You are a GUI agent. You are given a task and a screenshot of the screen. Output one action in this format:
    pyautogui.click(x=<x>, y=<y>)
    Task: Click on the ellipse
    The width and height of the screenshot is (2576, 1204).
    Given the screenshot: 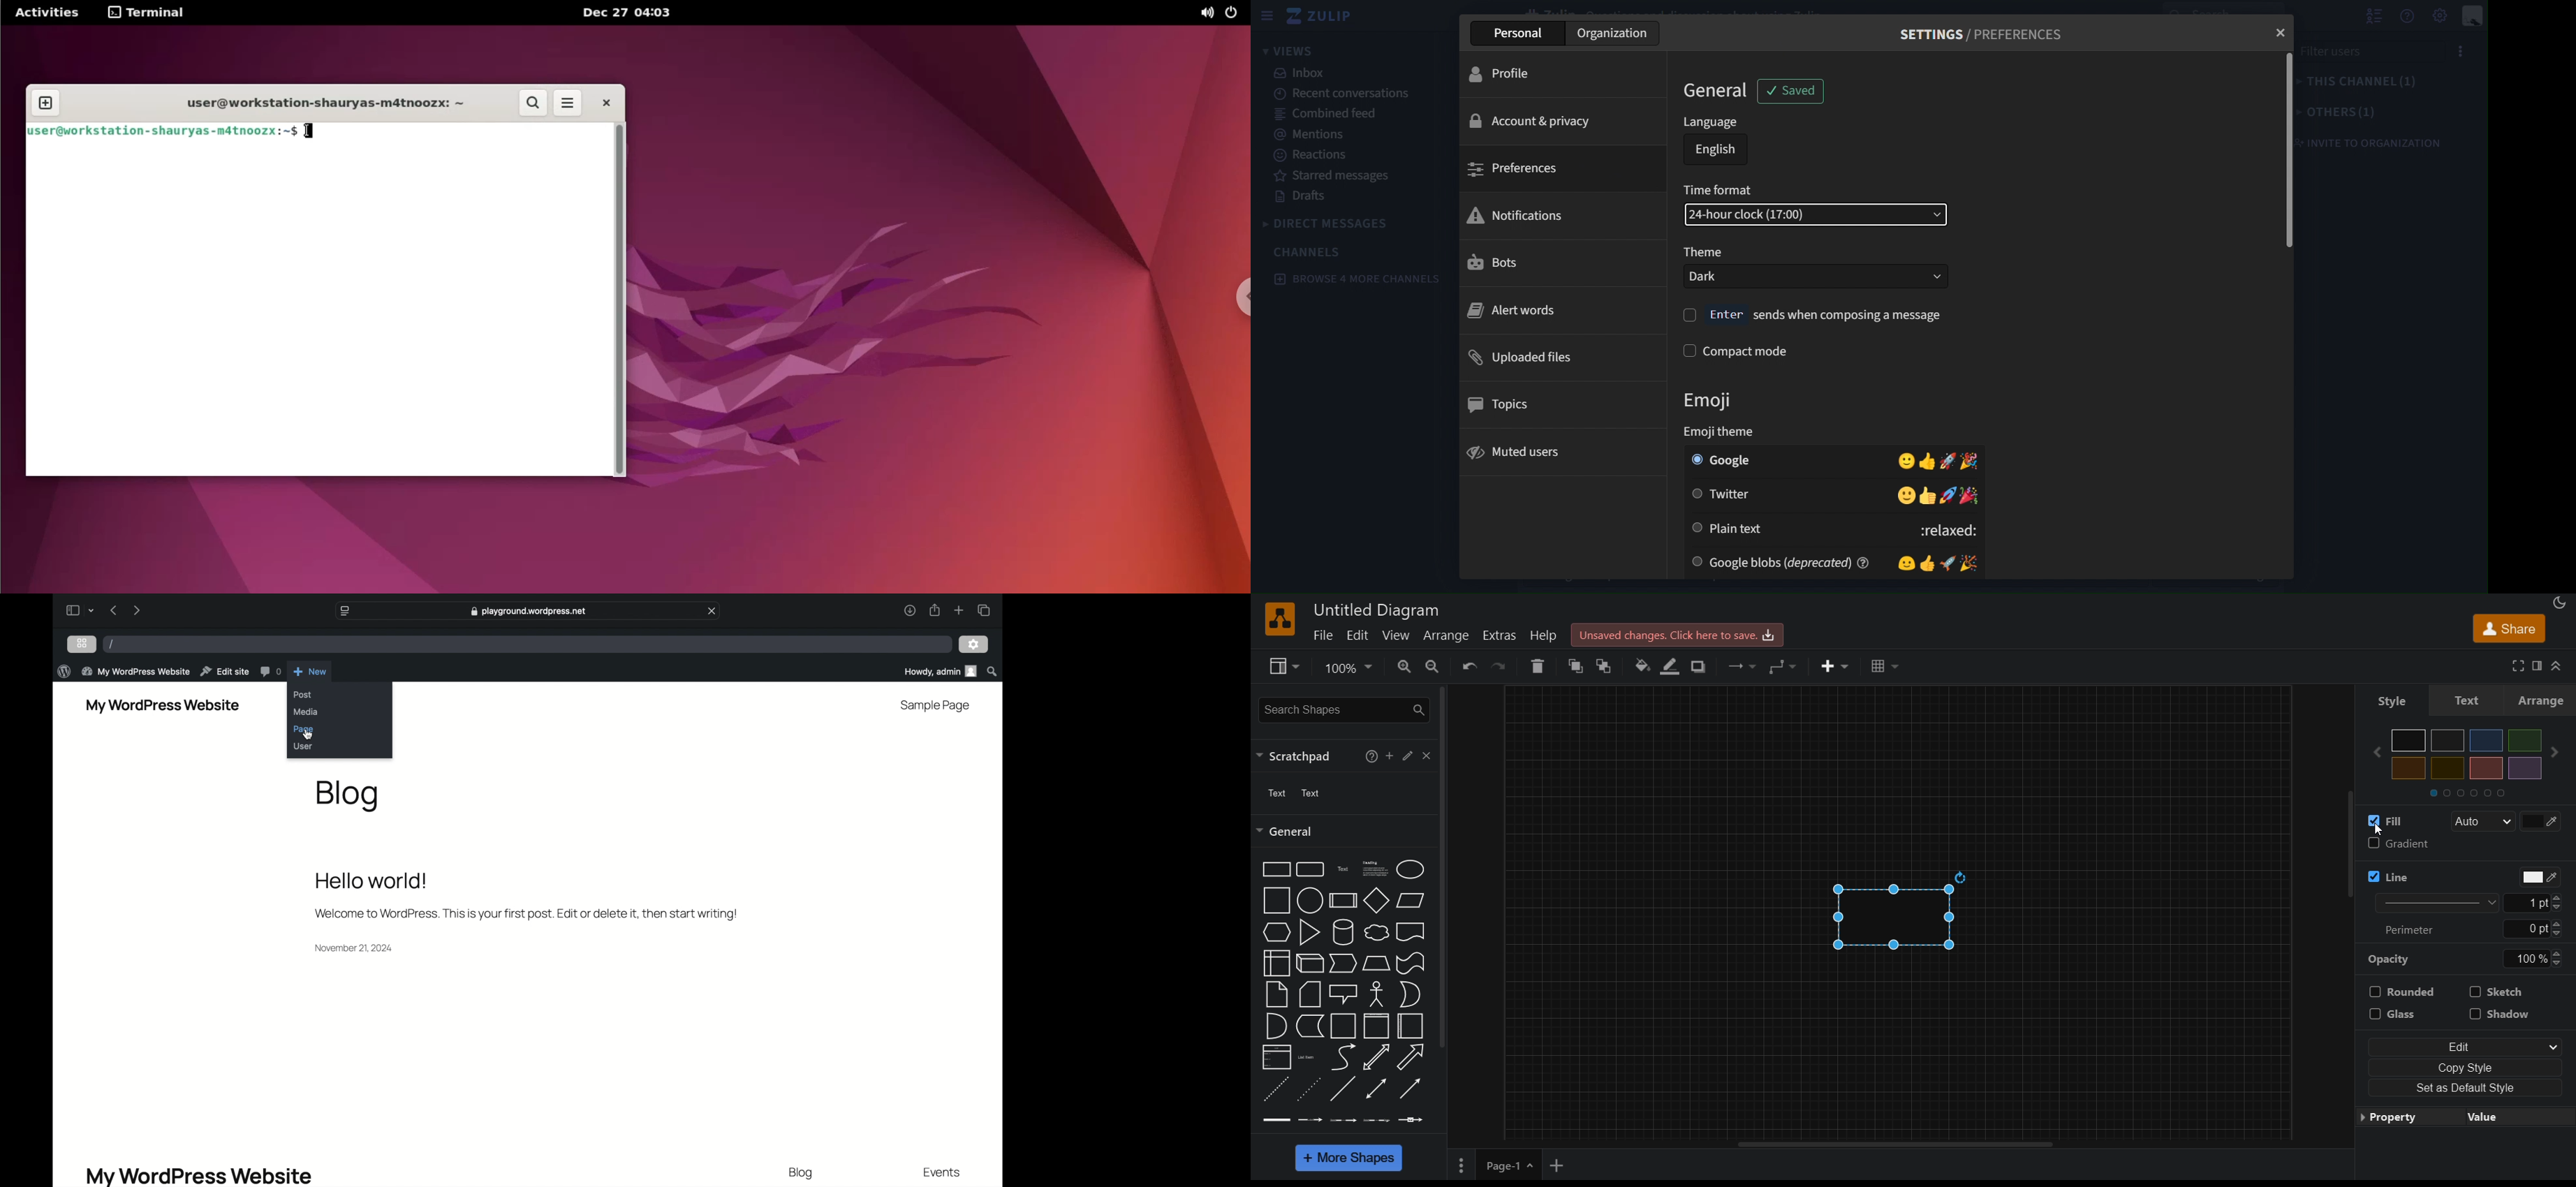 What is the action you would take?
    pyautogui.click(x=1408, y=870)
    